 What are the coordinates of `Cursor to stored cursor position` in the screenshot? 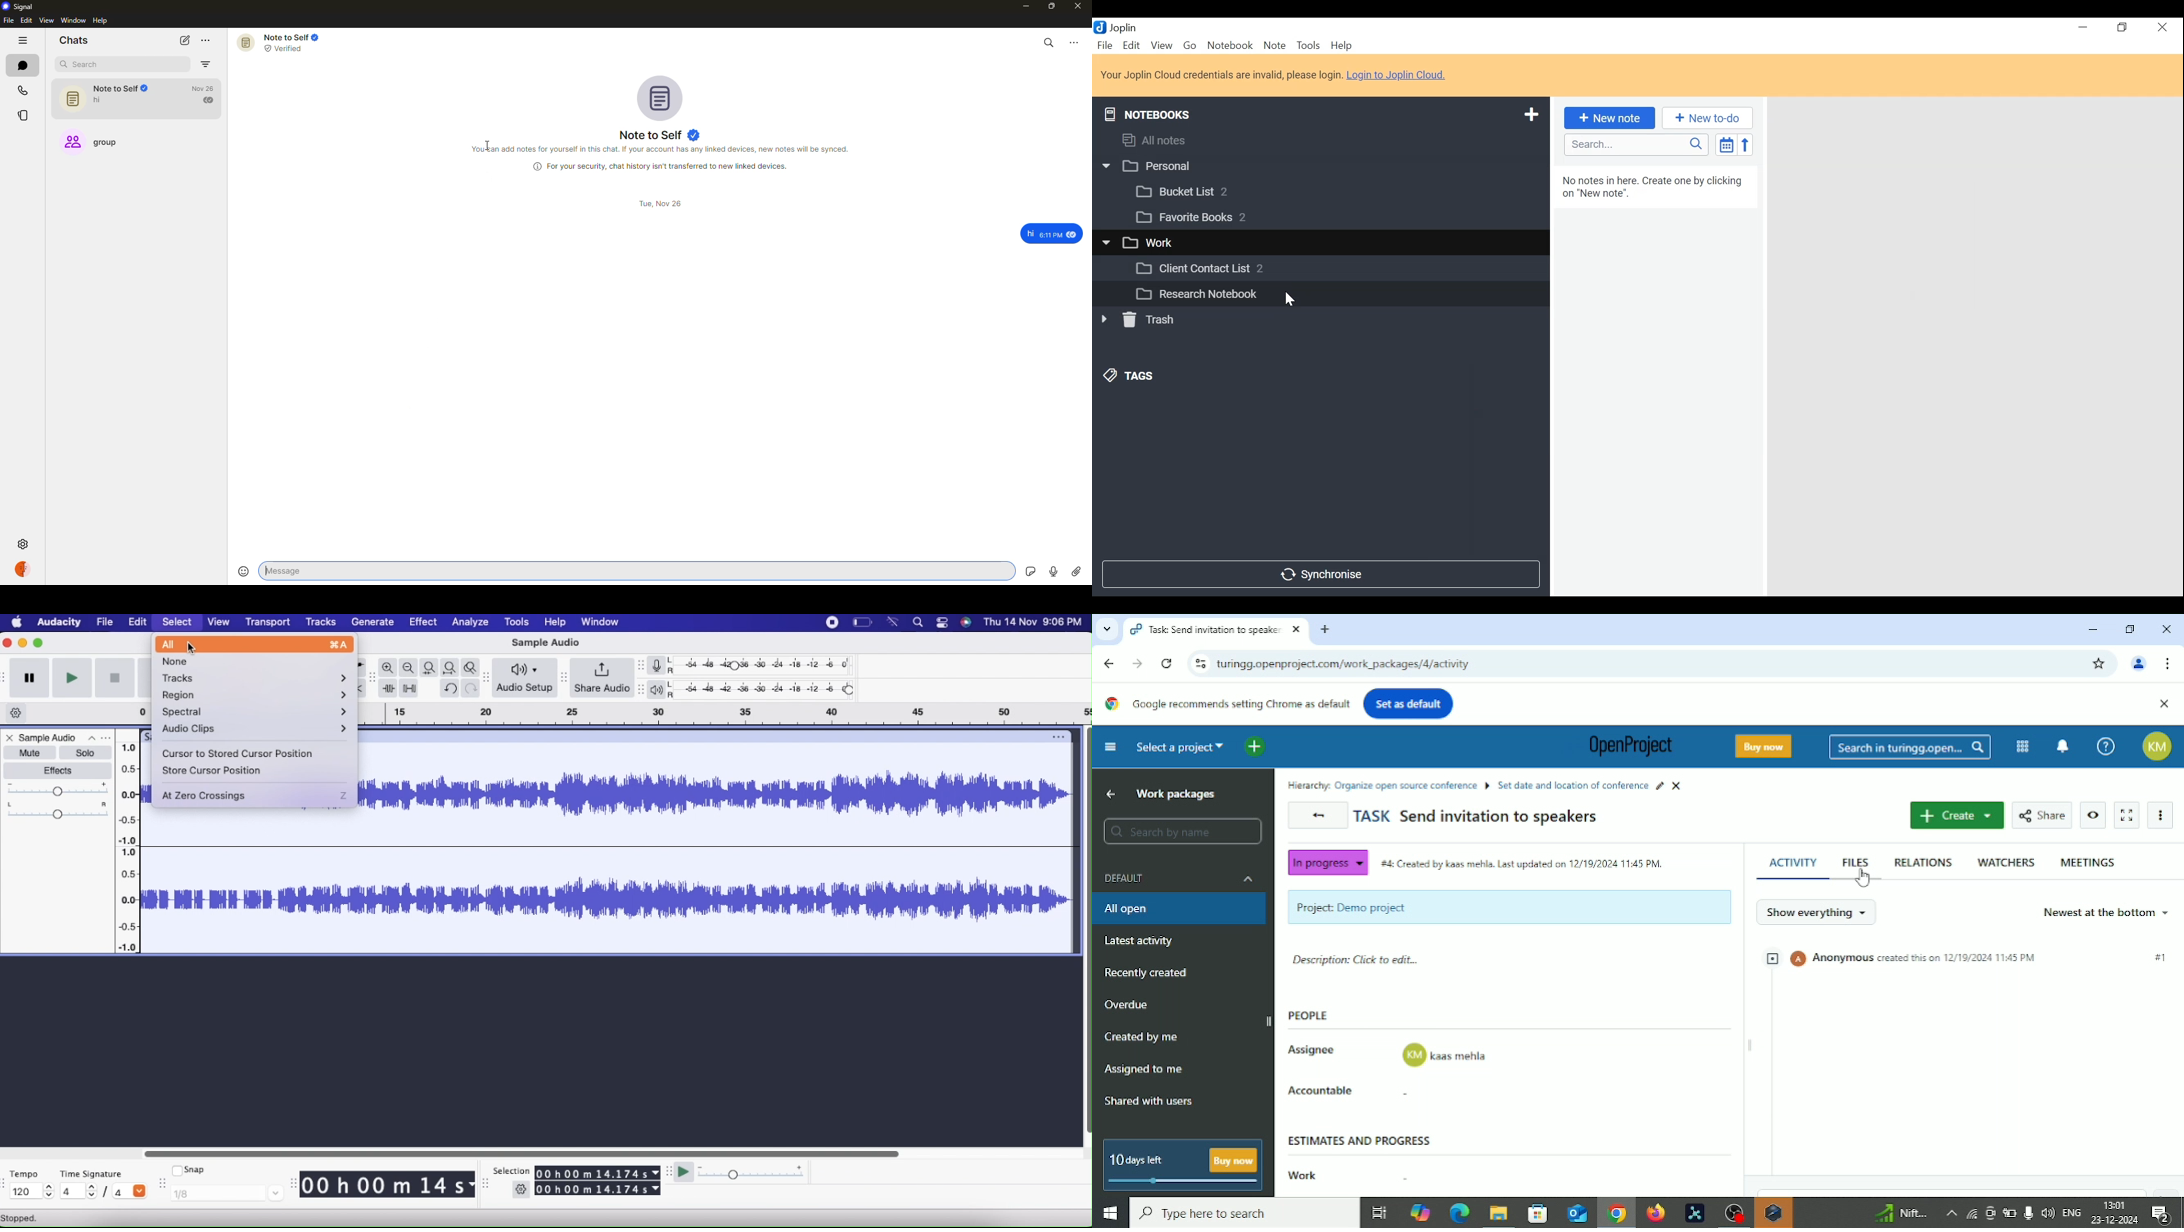 It's located at (240, 754).